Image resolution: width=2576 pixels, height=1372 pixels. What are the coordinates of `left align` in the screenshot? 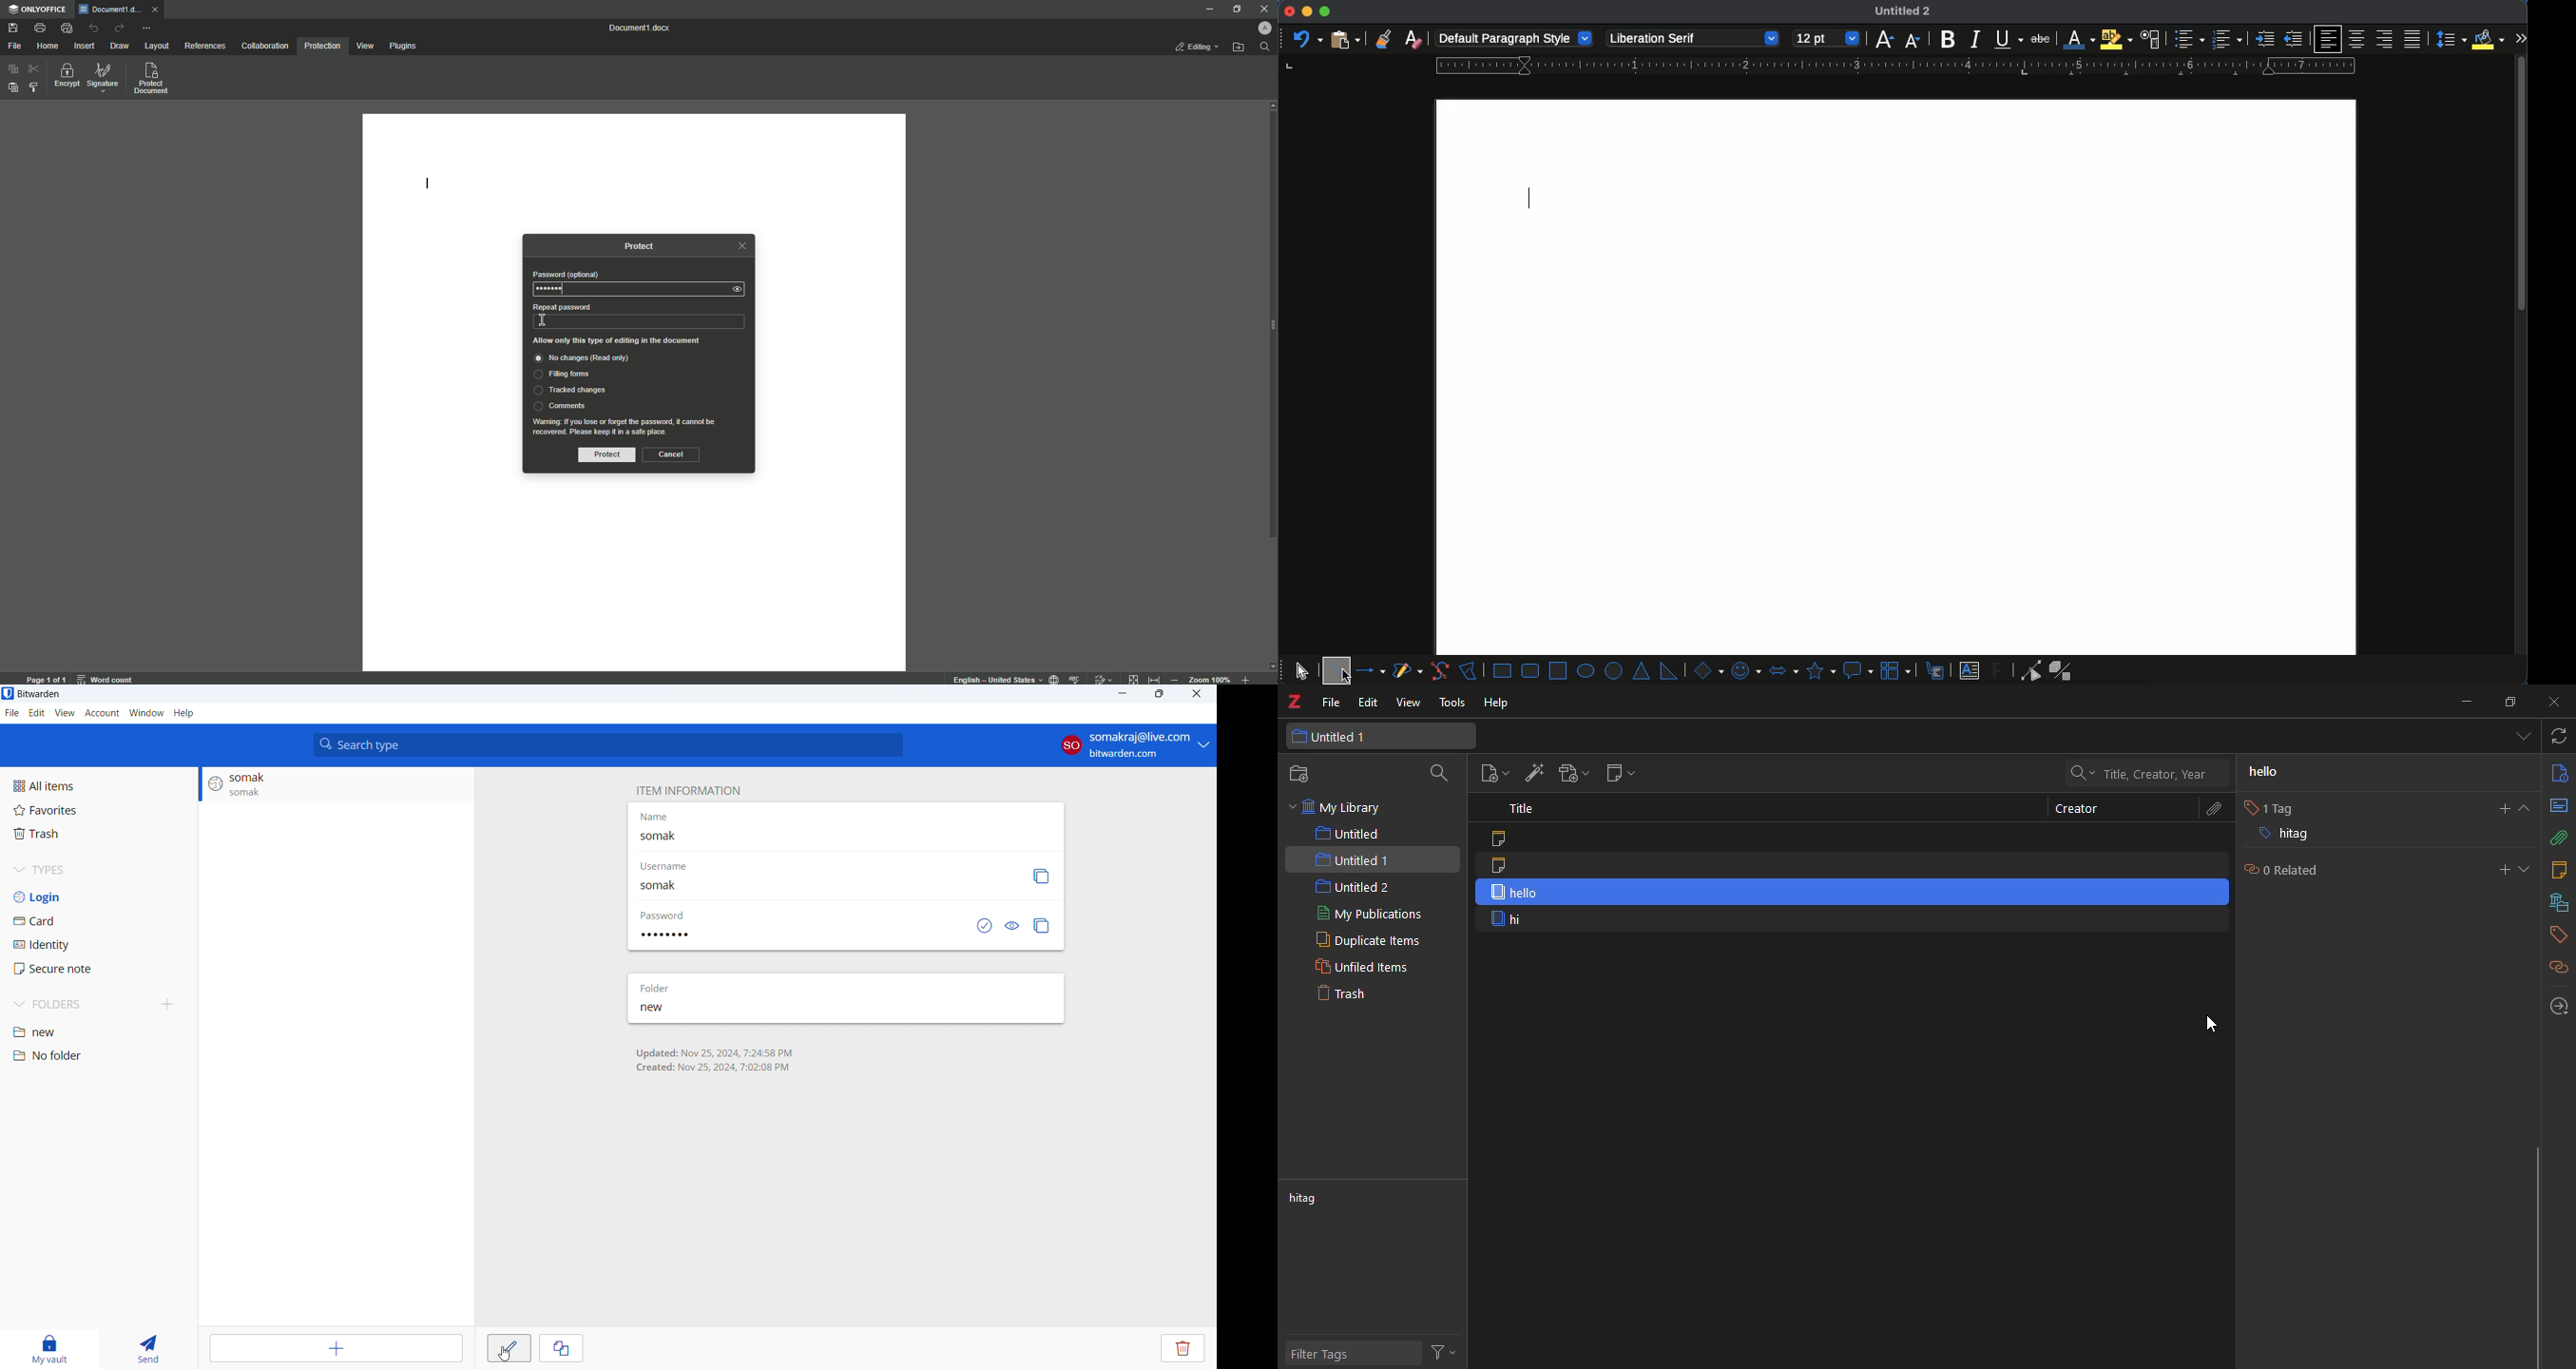 It's located at (2328, 38).